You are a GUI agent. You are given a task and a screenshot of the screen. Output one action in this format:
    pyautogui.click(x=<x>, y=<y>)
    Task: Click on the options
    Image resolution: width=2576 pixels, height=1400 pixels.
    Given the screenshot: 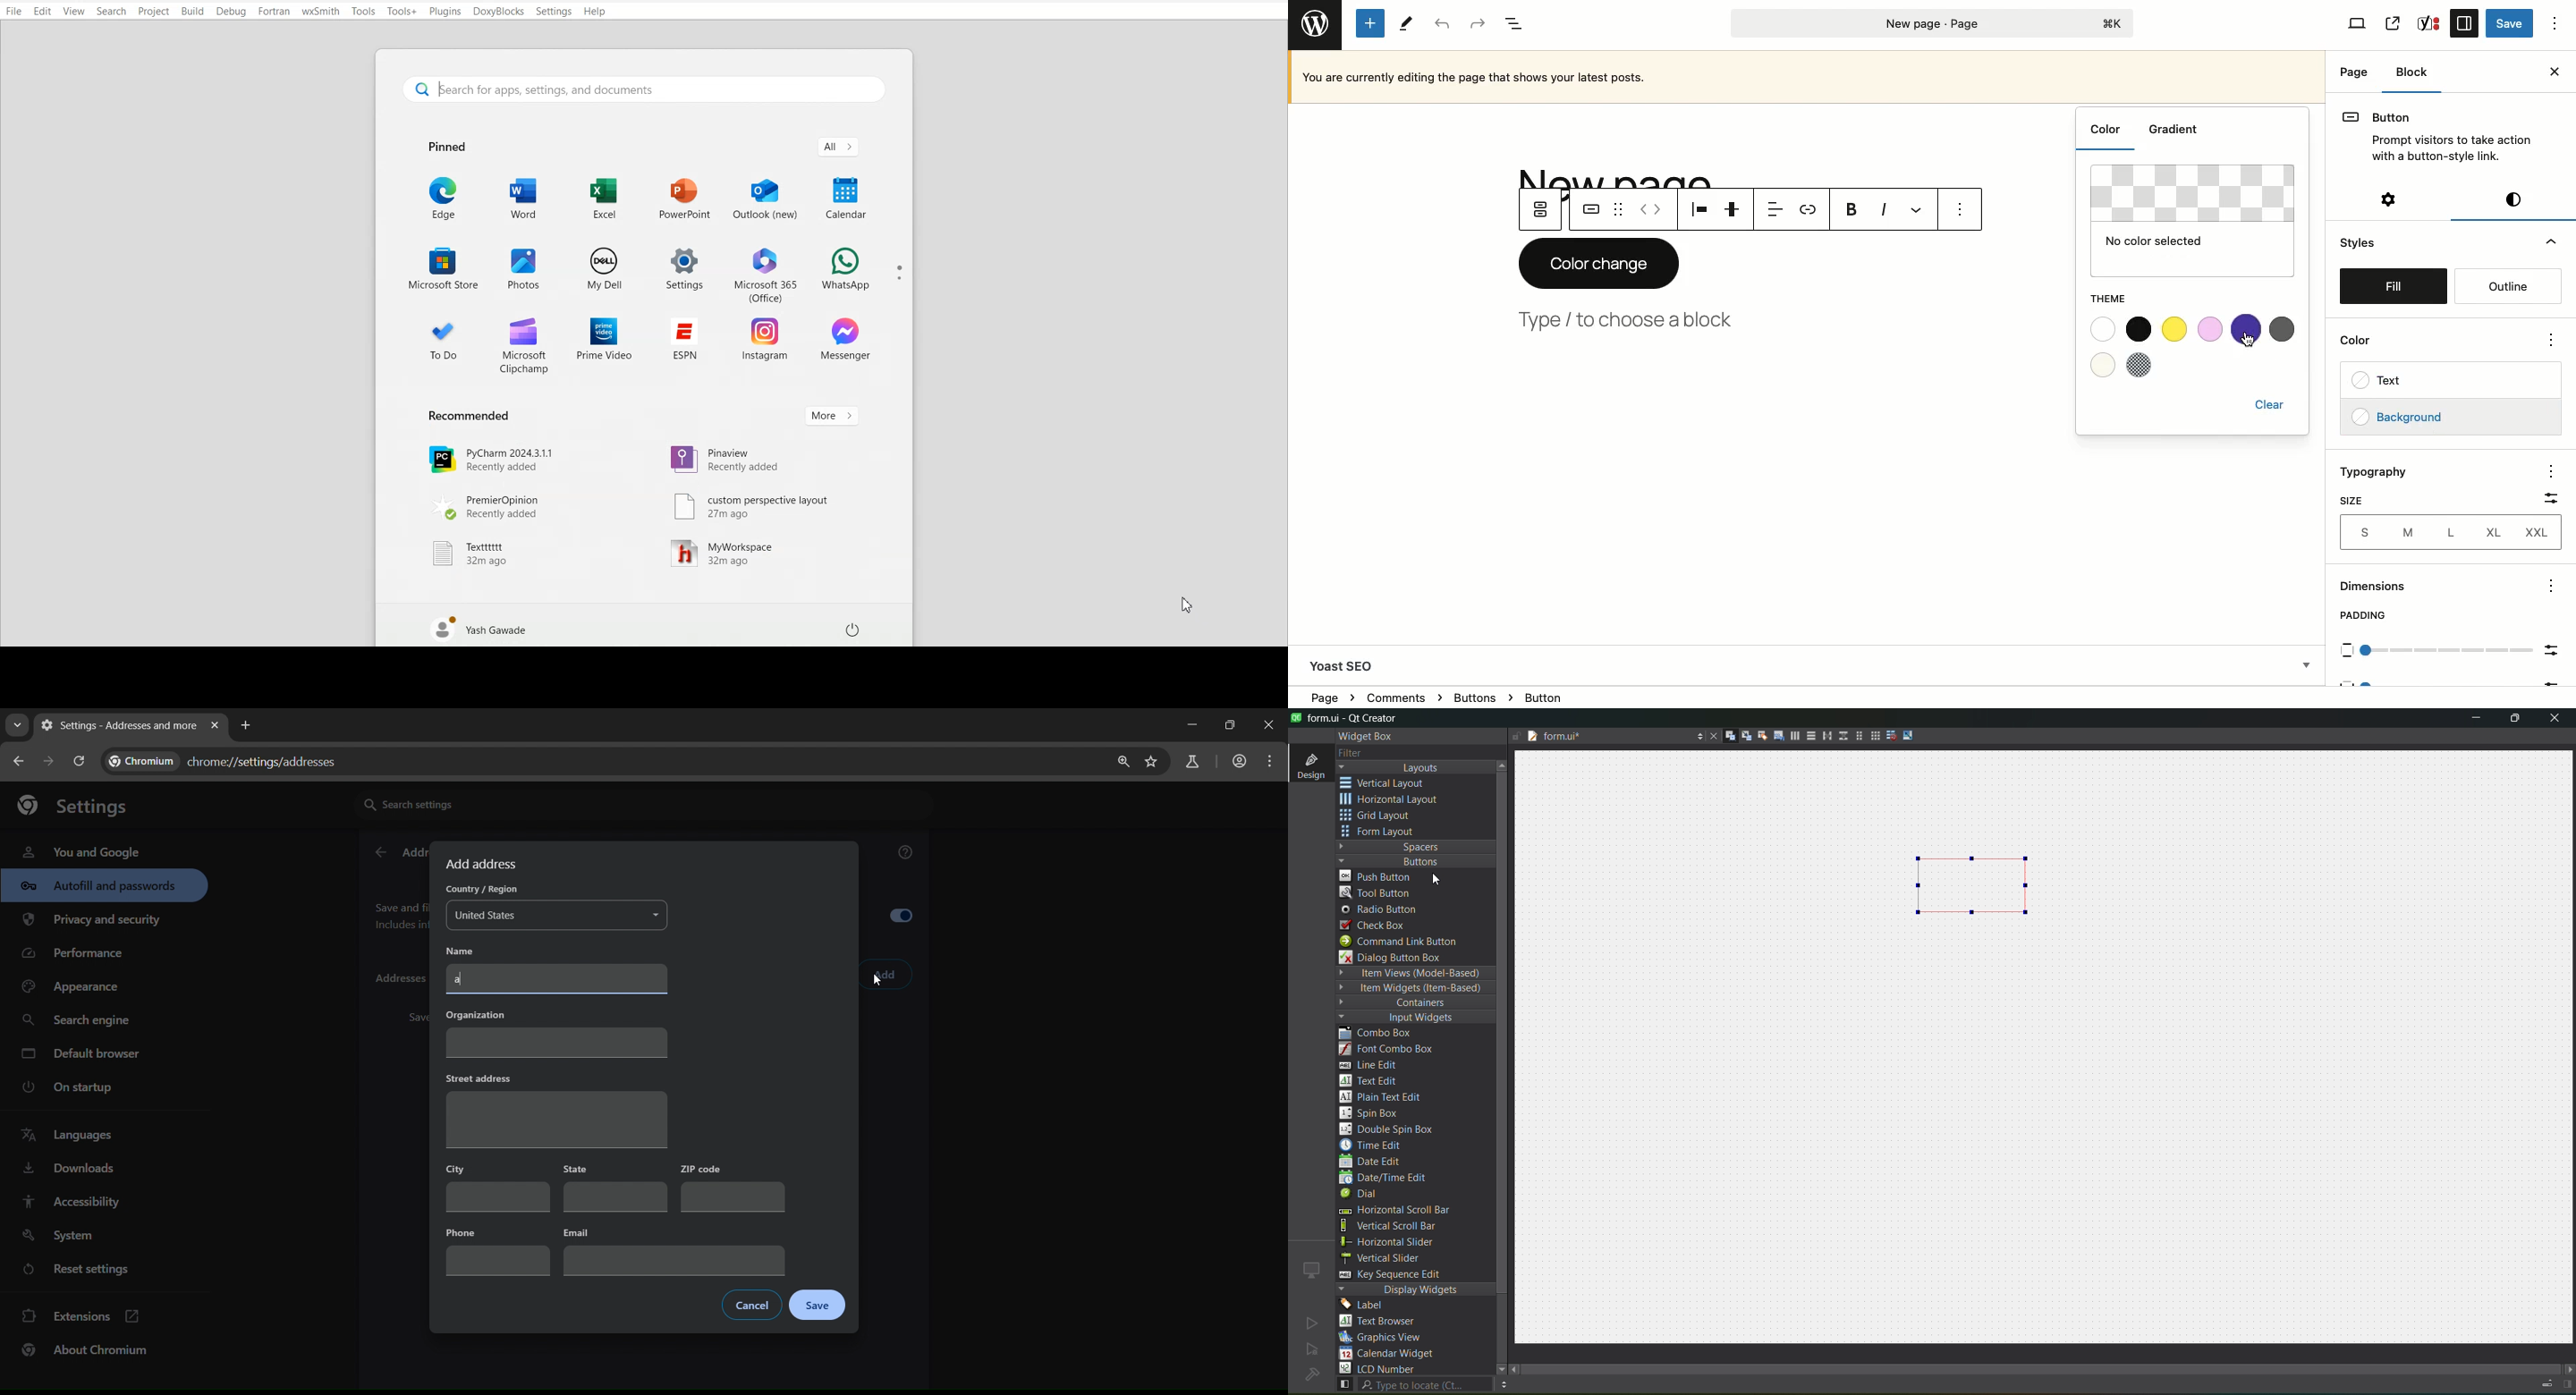 What is the action you would take?
    pyautogui.click(x=2549, y=587)
    